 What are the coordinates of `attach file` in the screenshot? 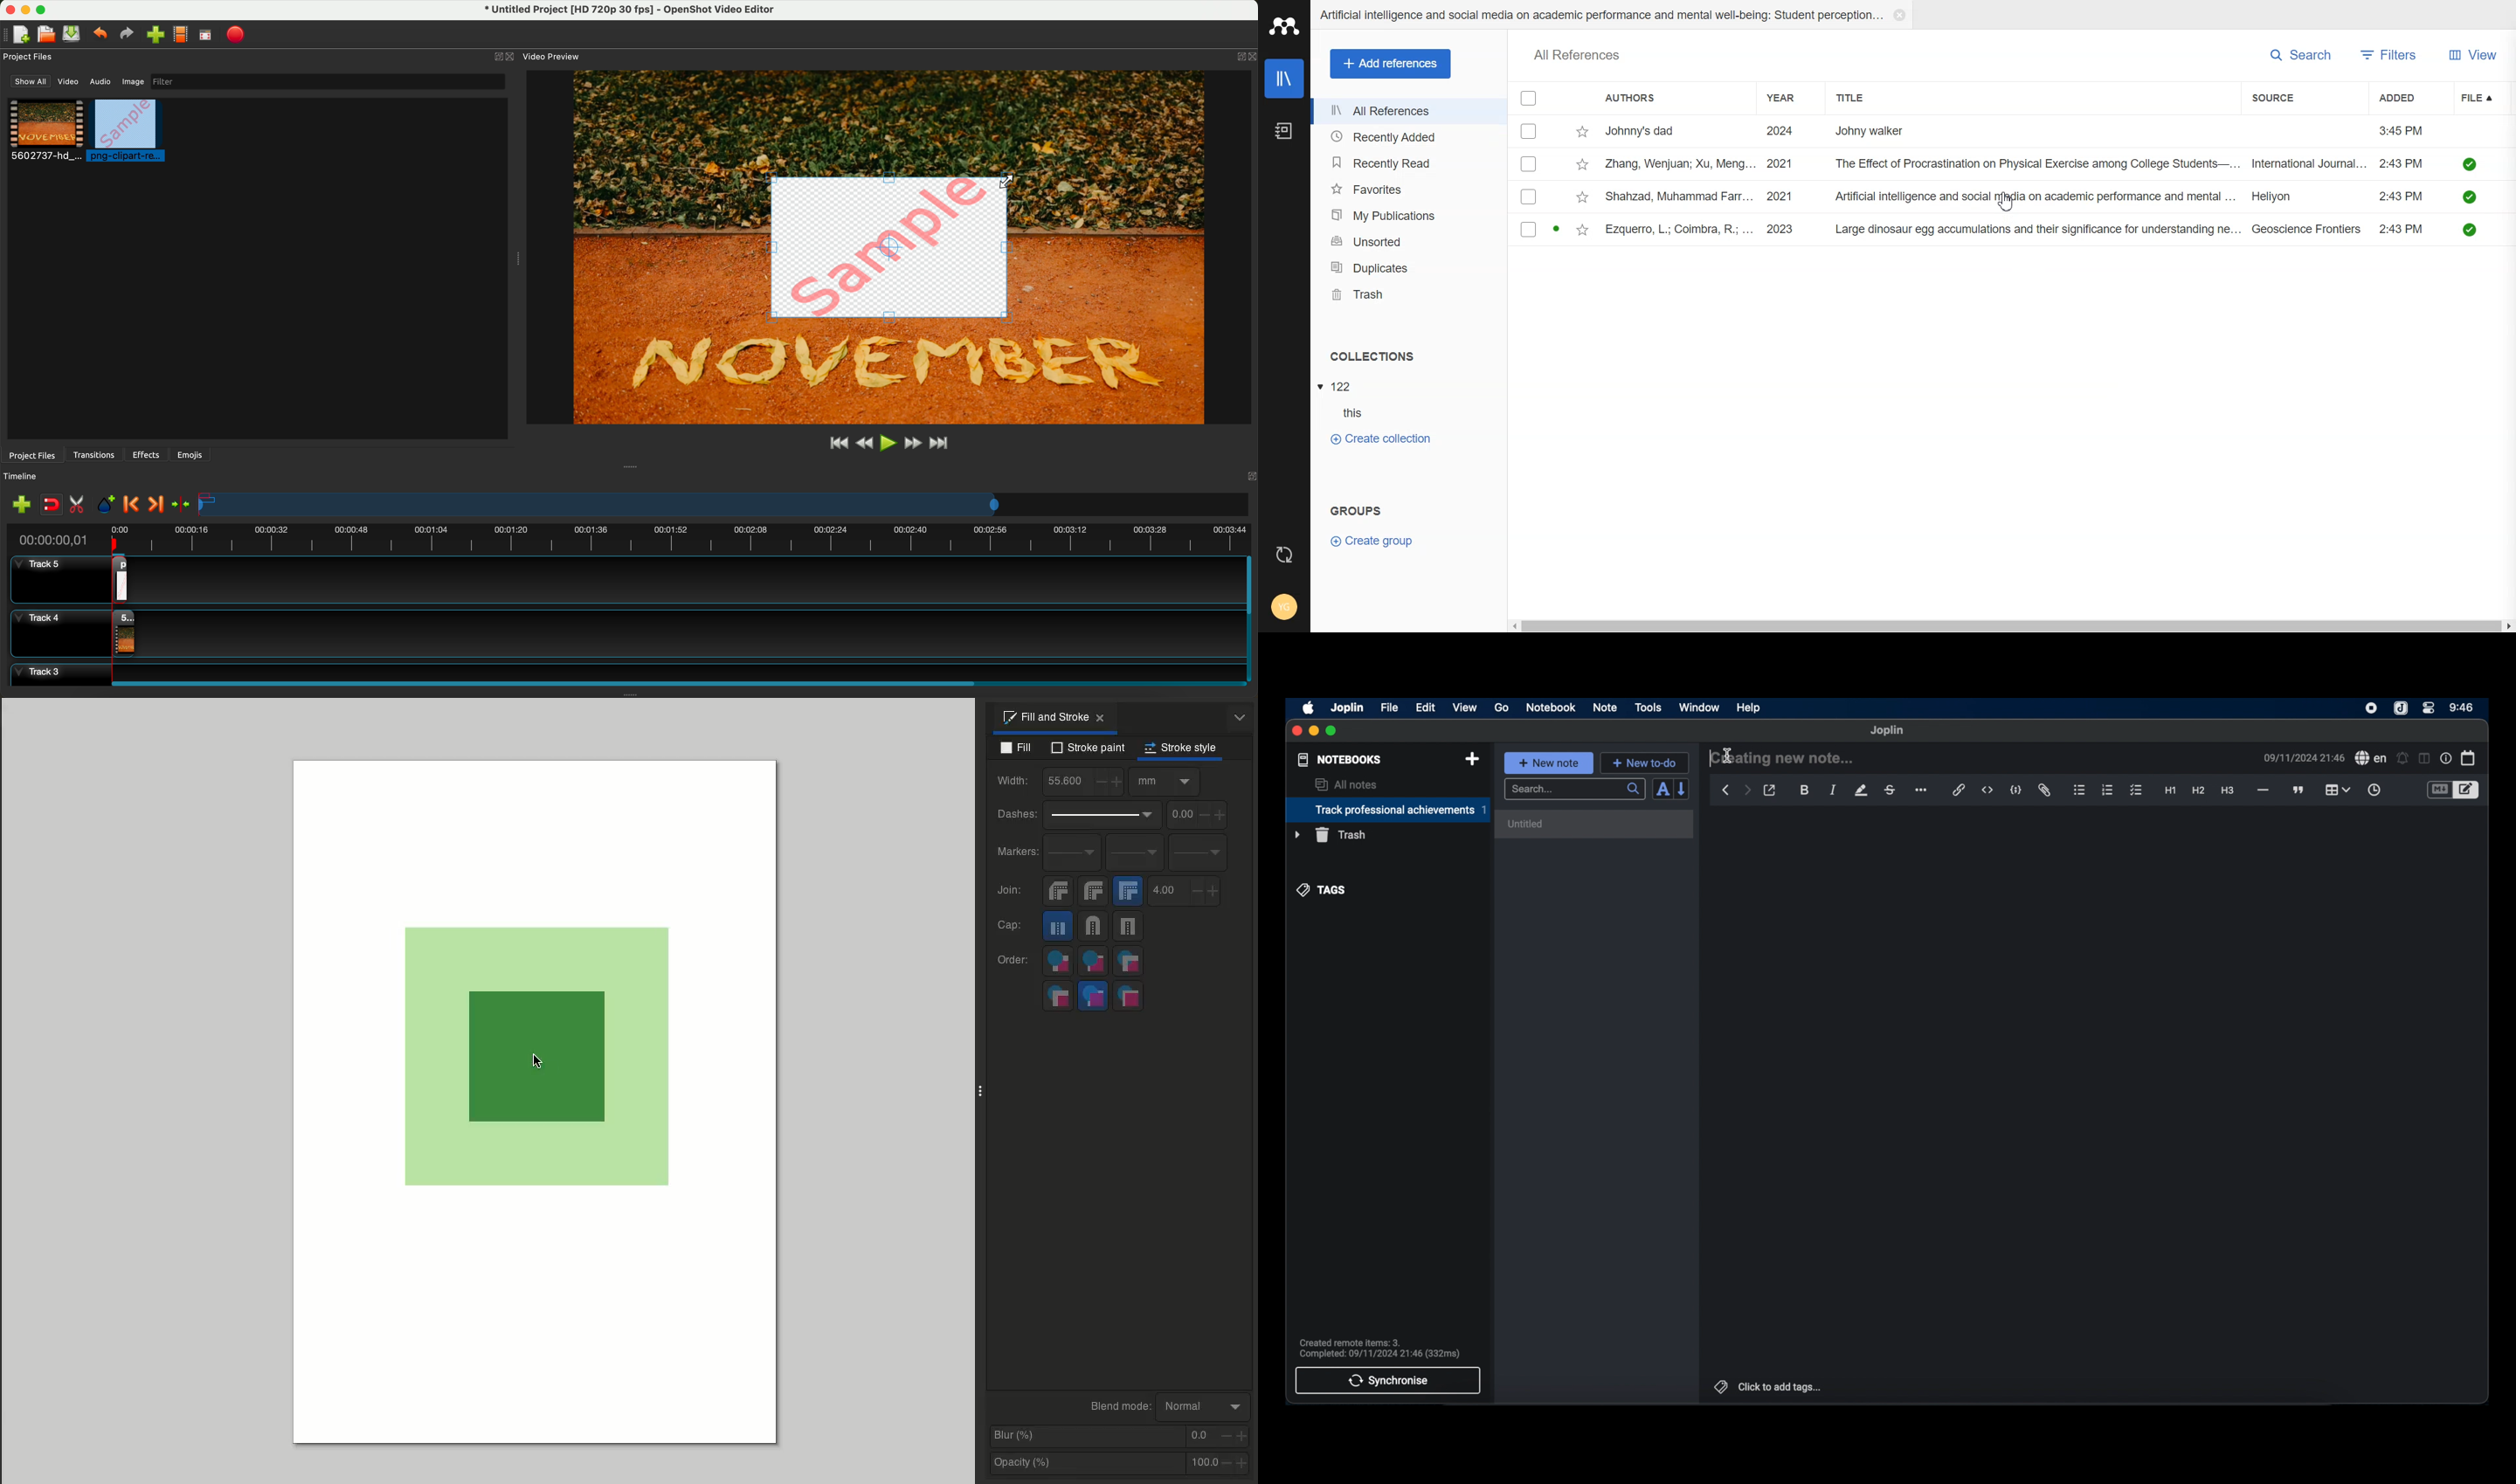 It's located at (2046, 791).